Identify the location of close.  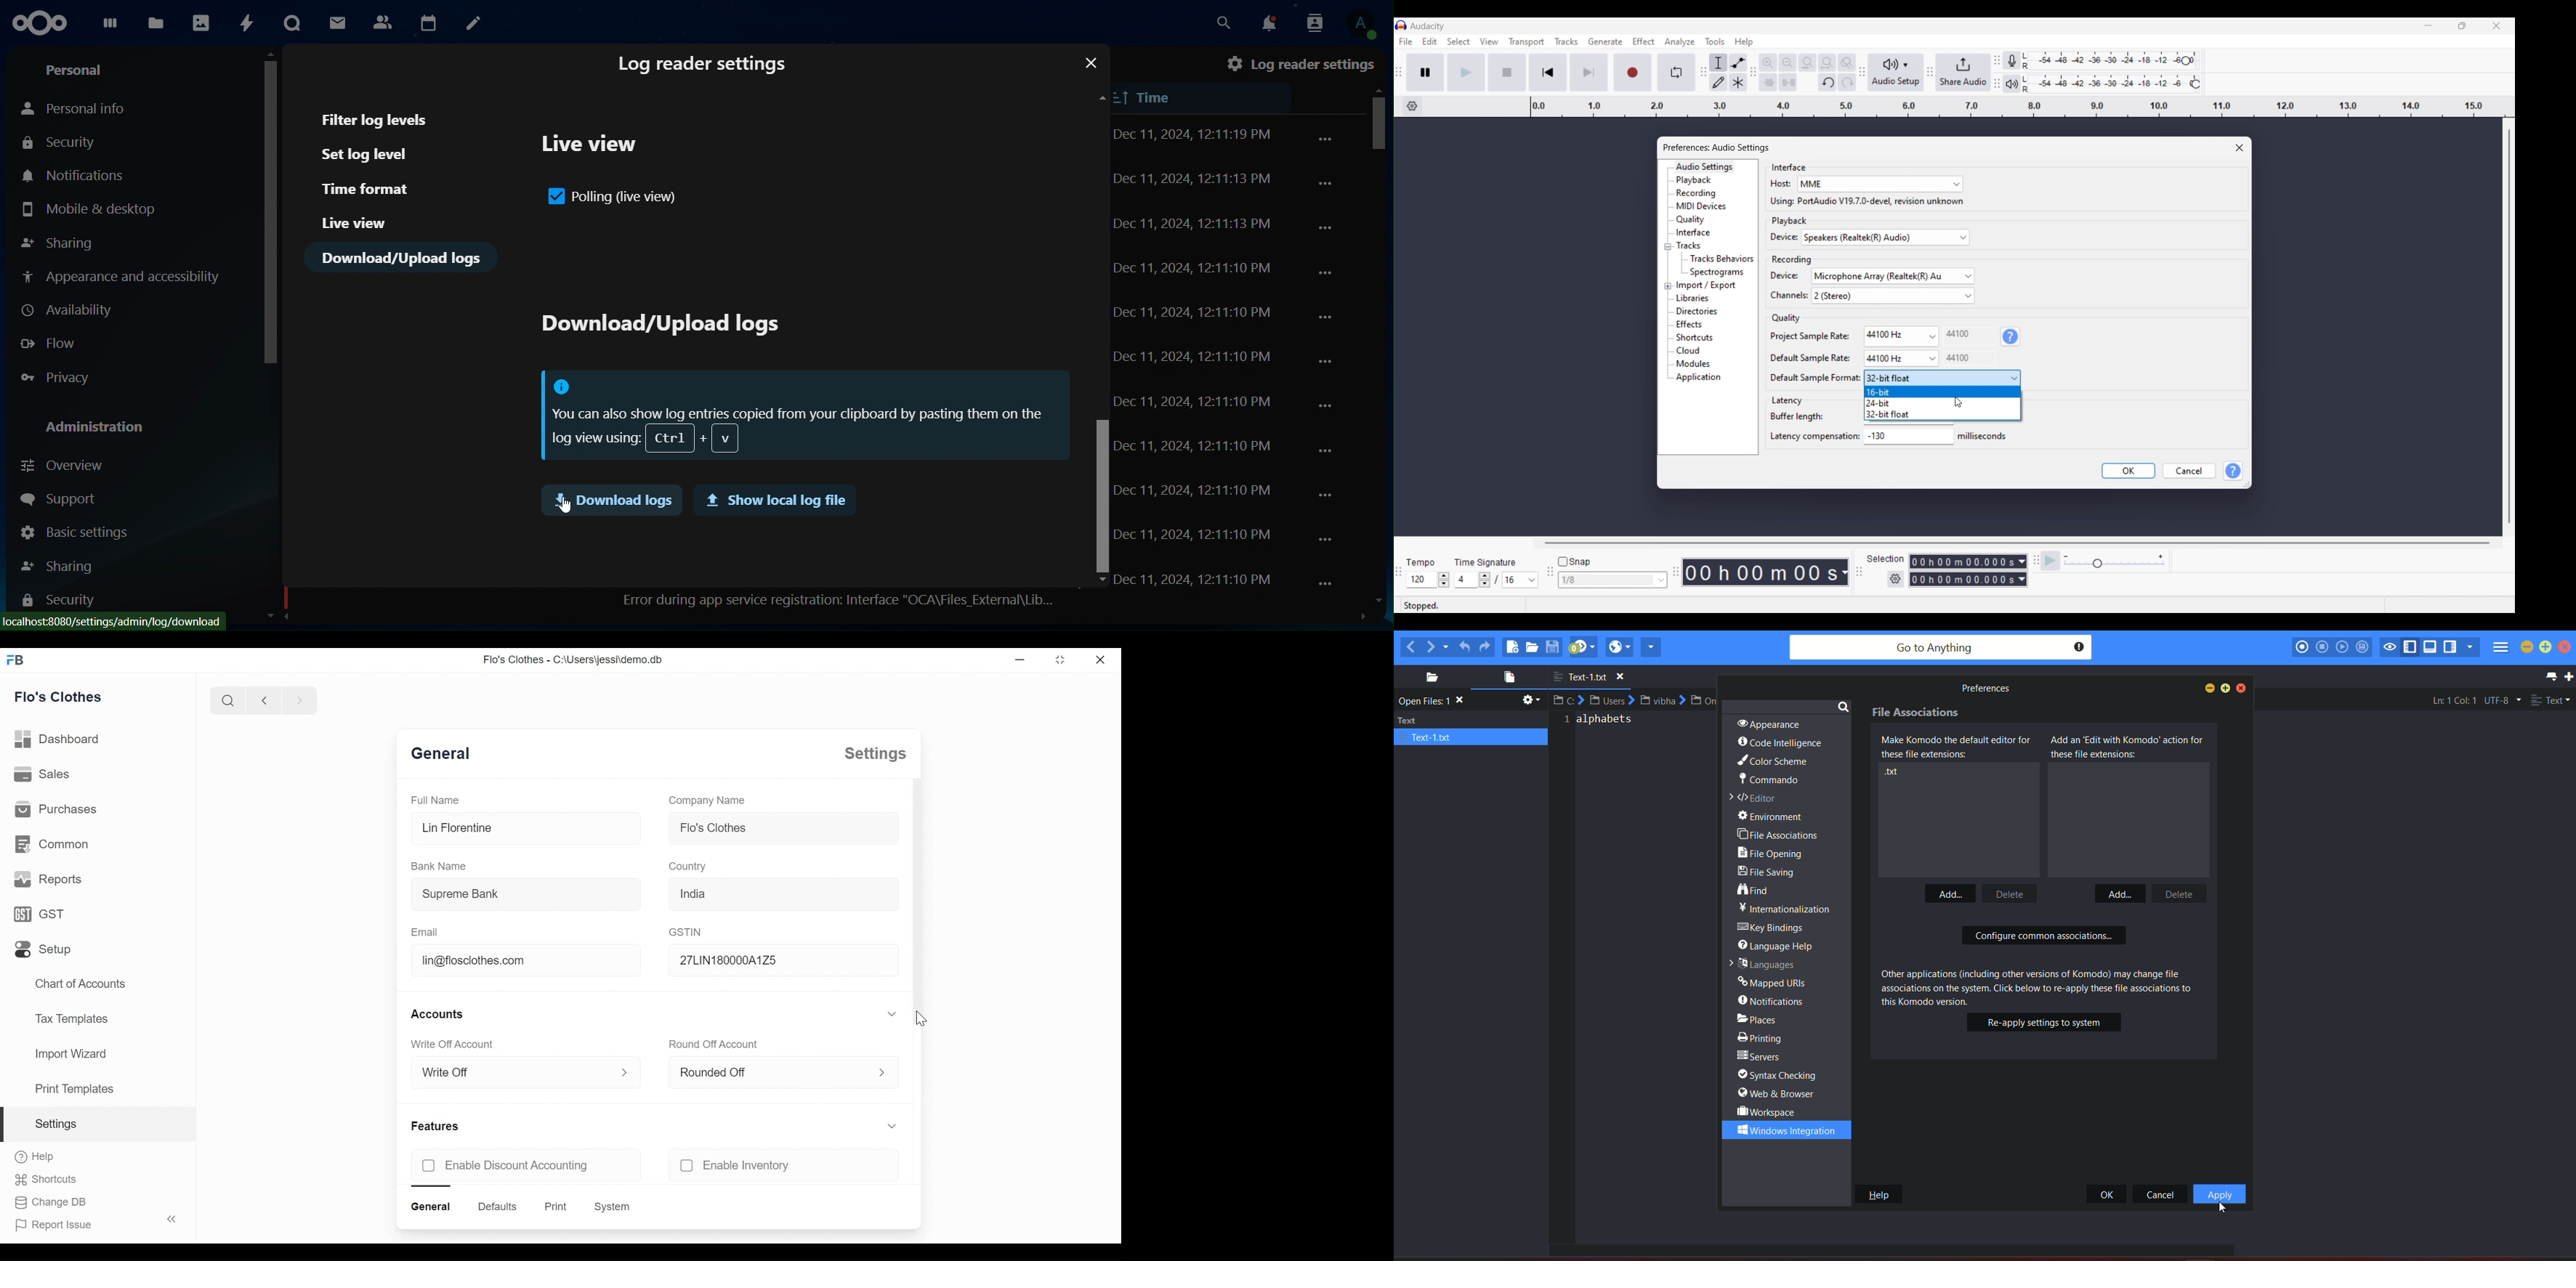
(2243, 688).